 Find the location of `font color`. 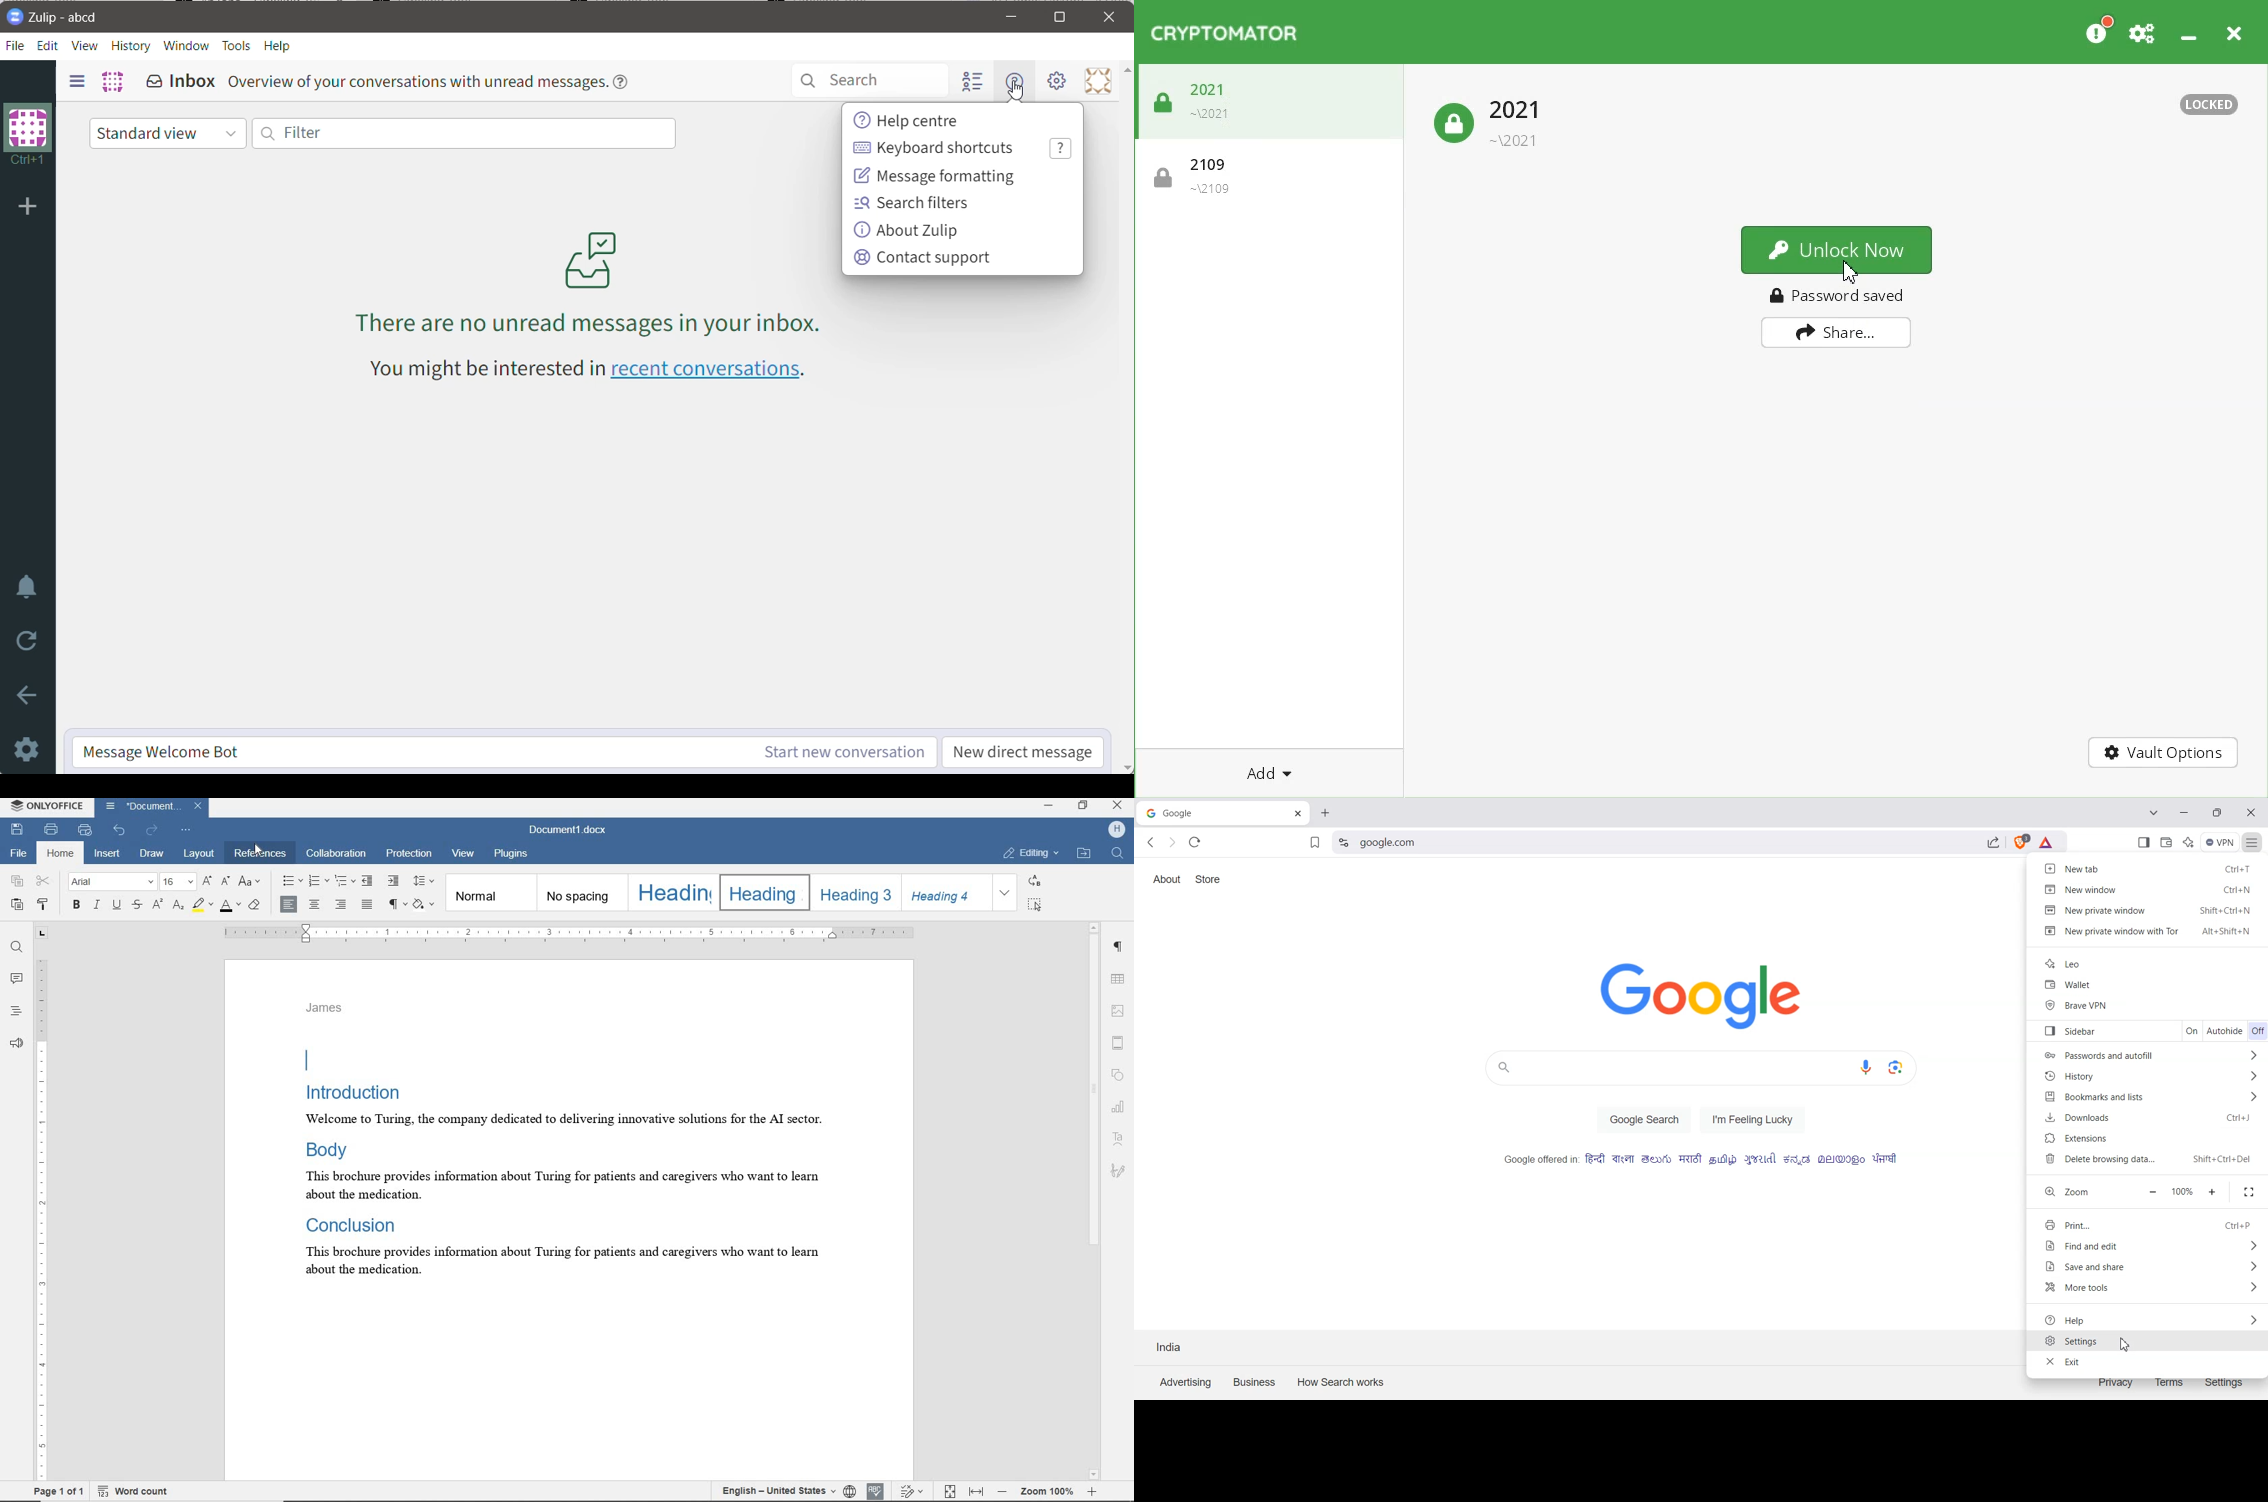

font color is located at coordinates (232, 906).